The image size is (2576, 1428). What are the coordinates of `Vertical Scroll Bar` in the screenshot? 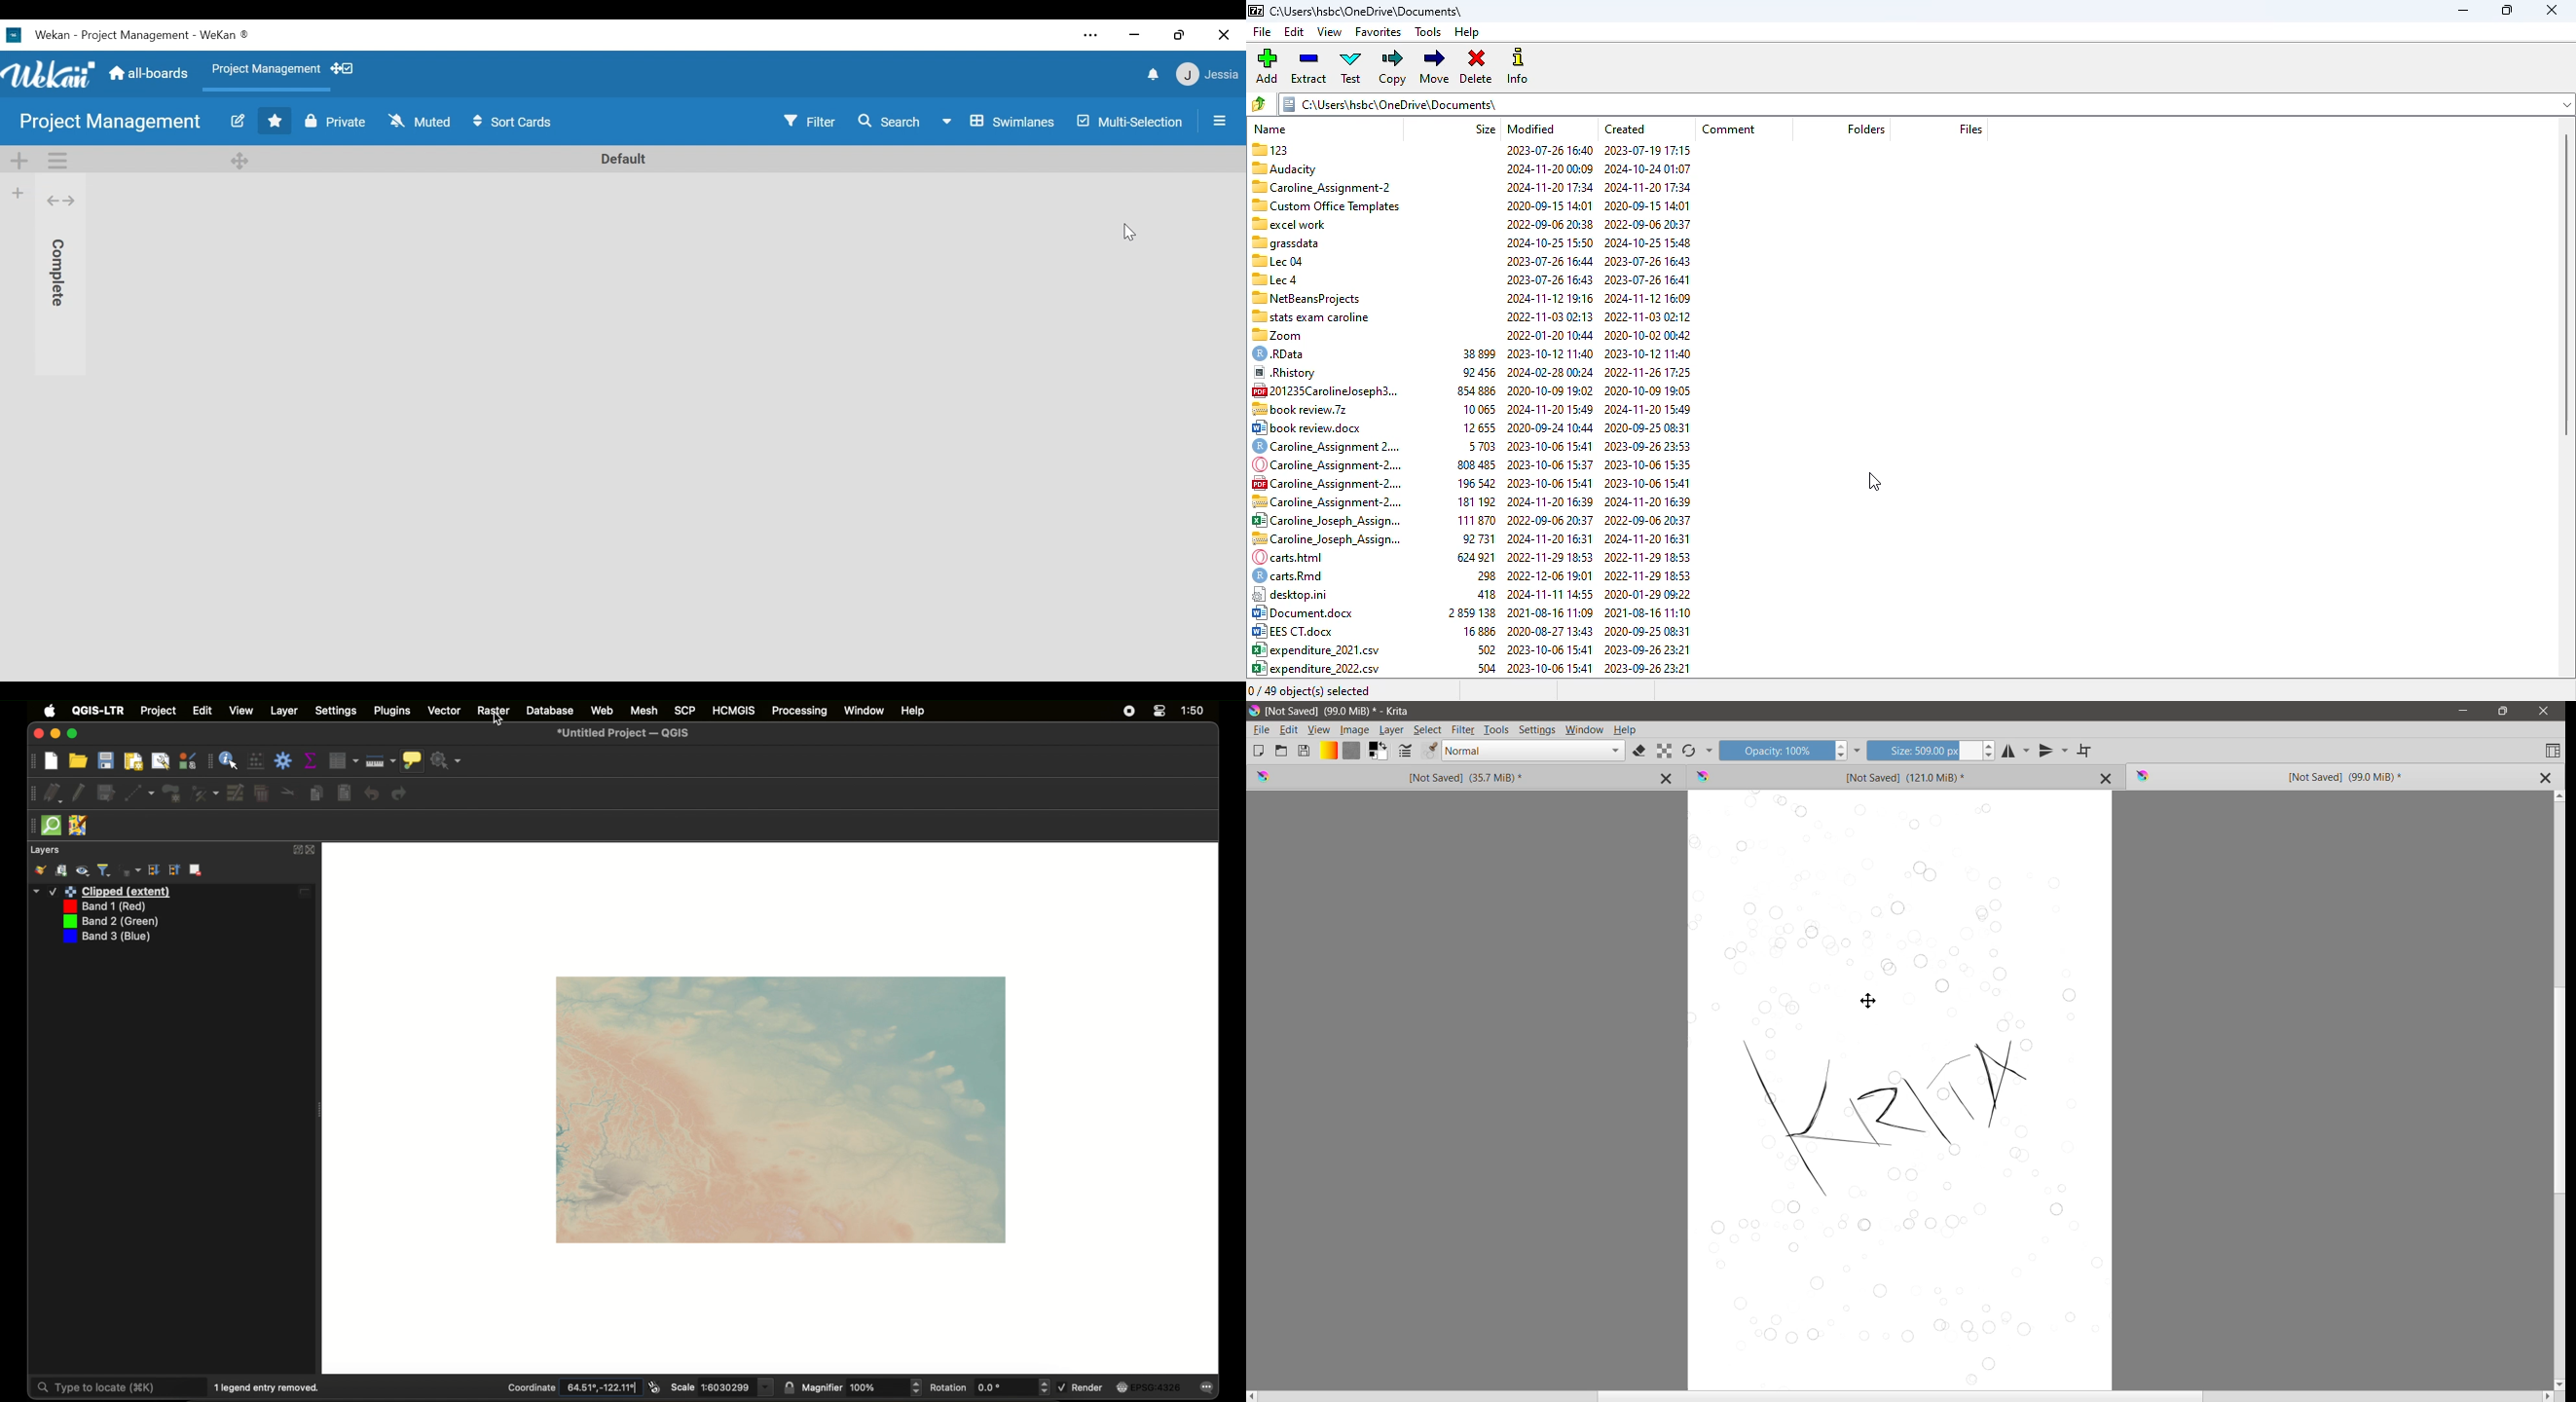 It's located at (2557, 1089).